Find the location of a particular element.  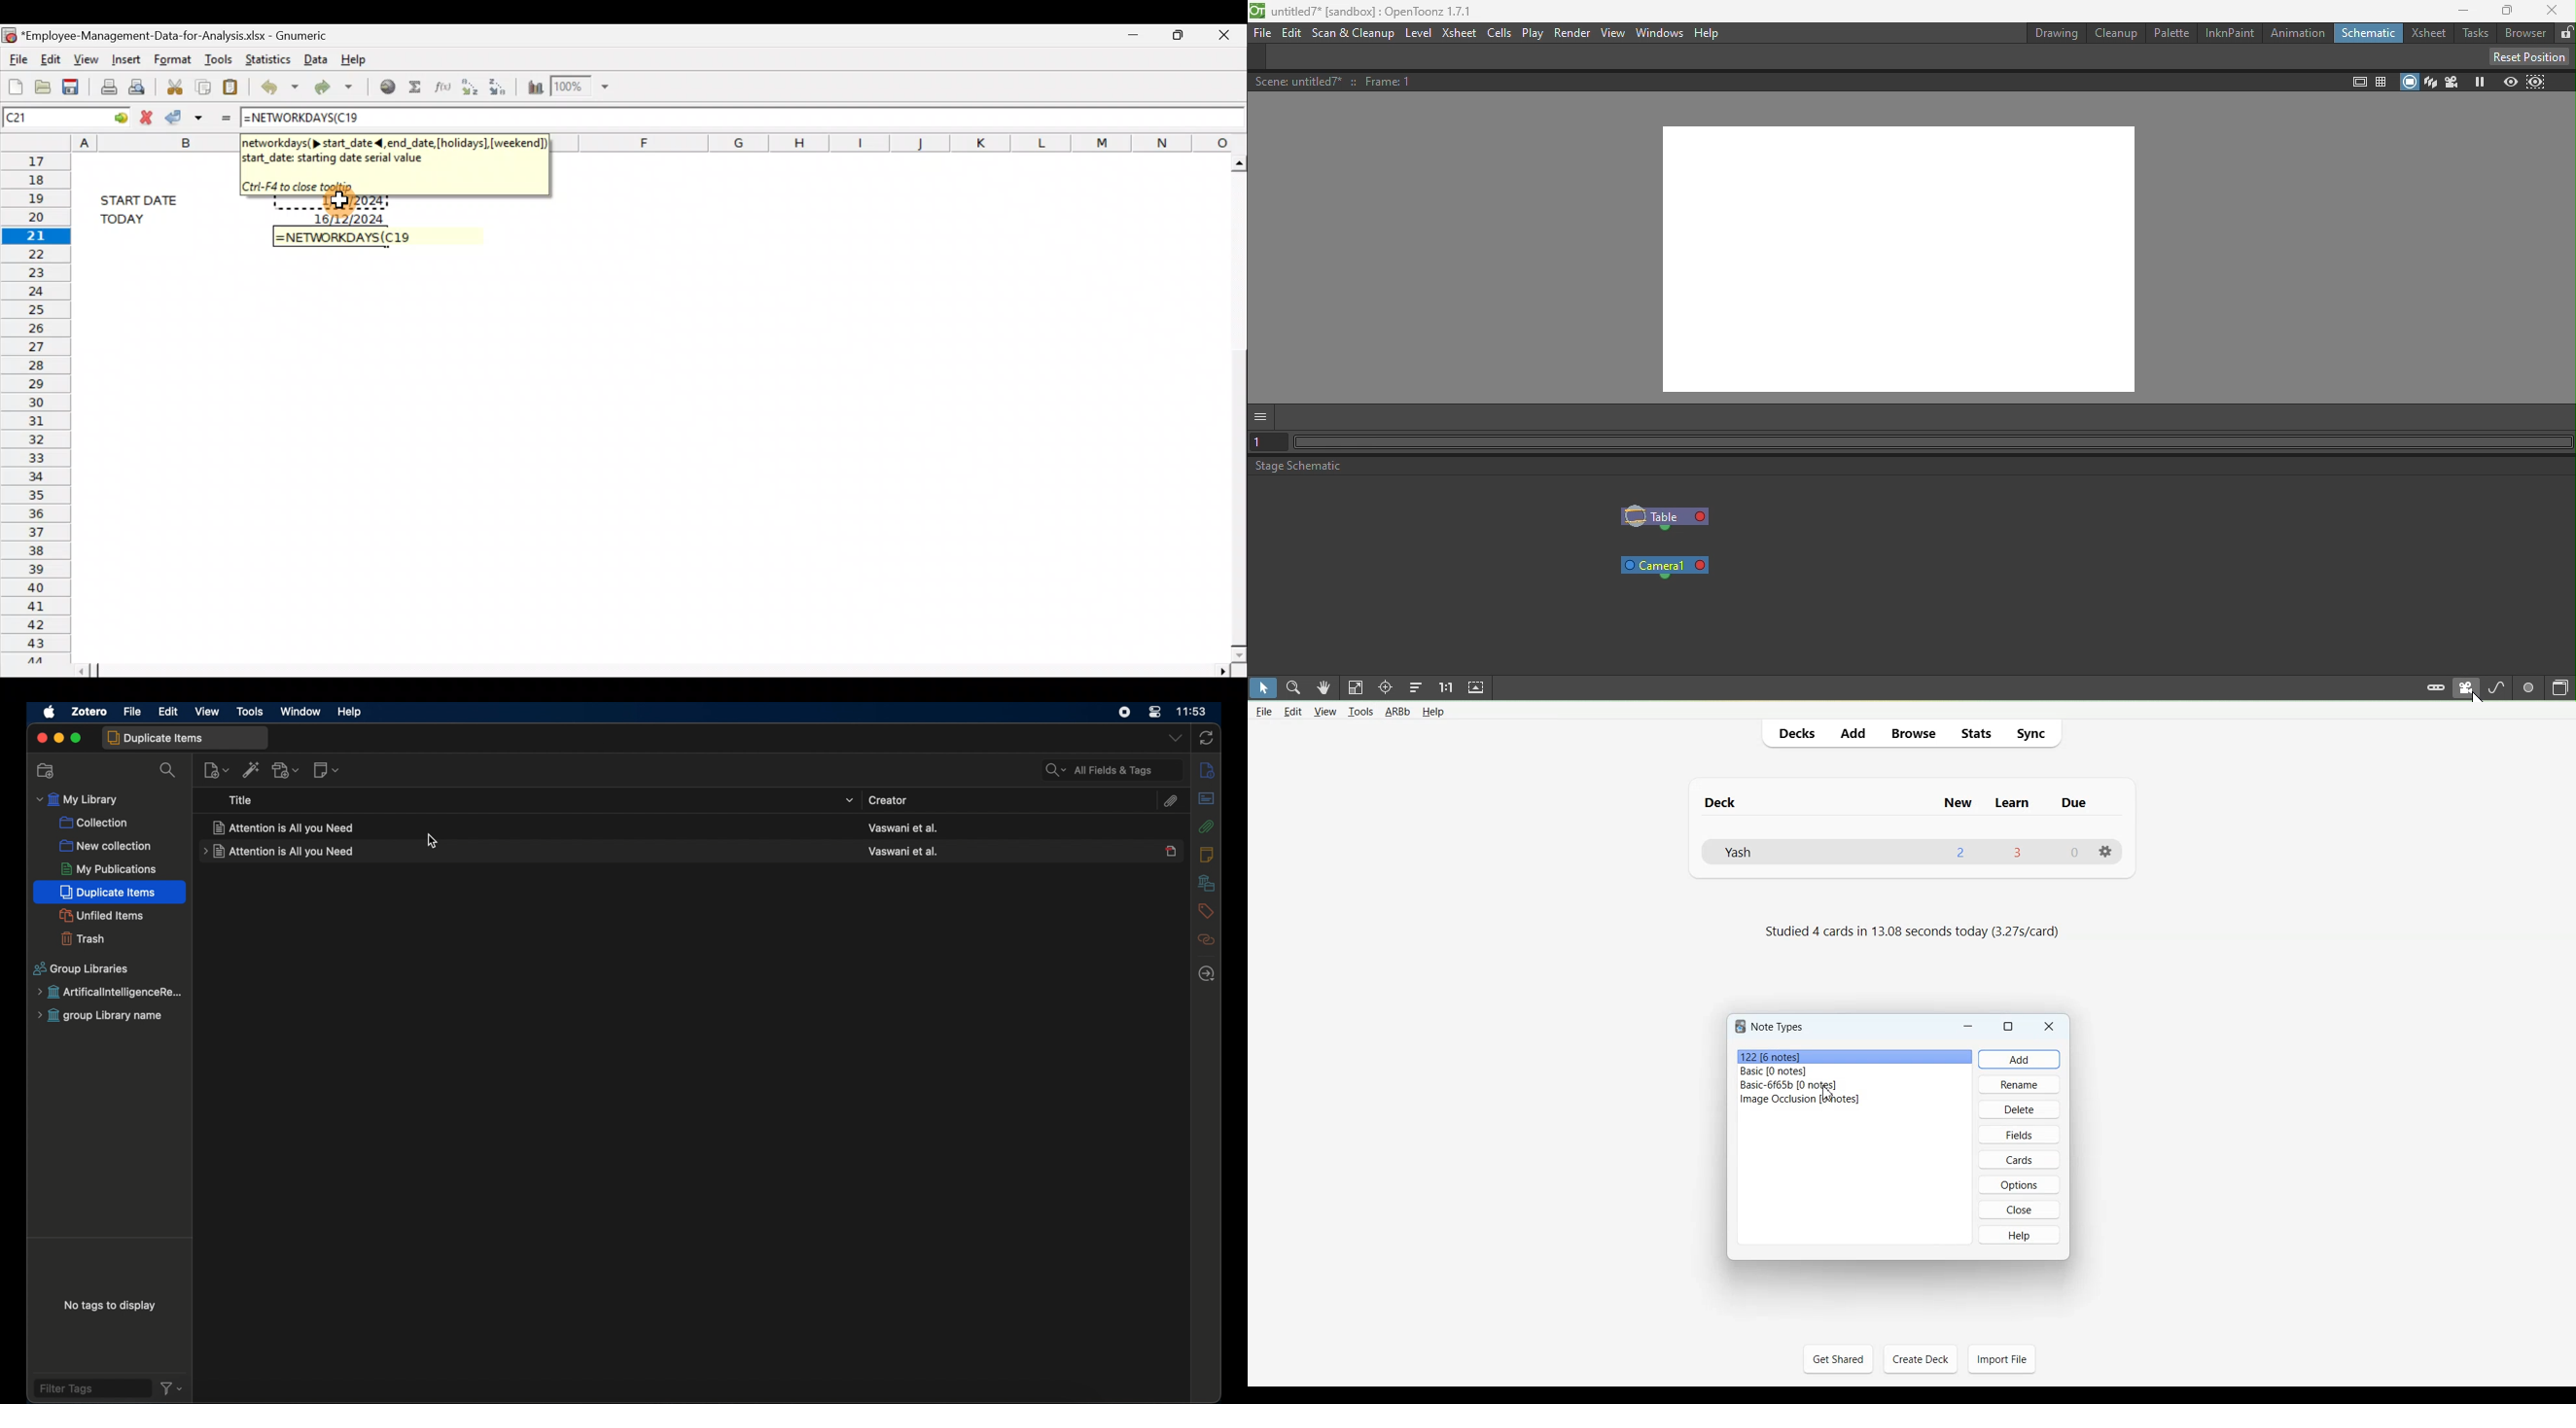

Deck File is located at coordinates (1913, 852).